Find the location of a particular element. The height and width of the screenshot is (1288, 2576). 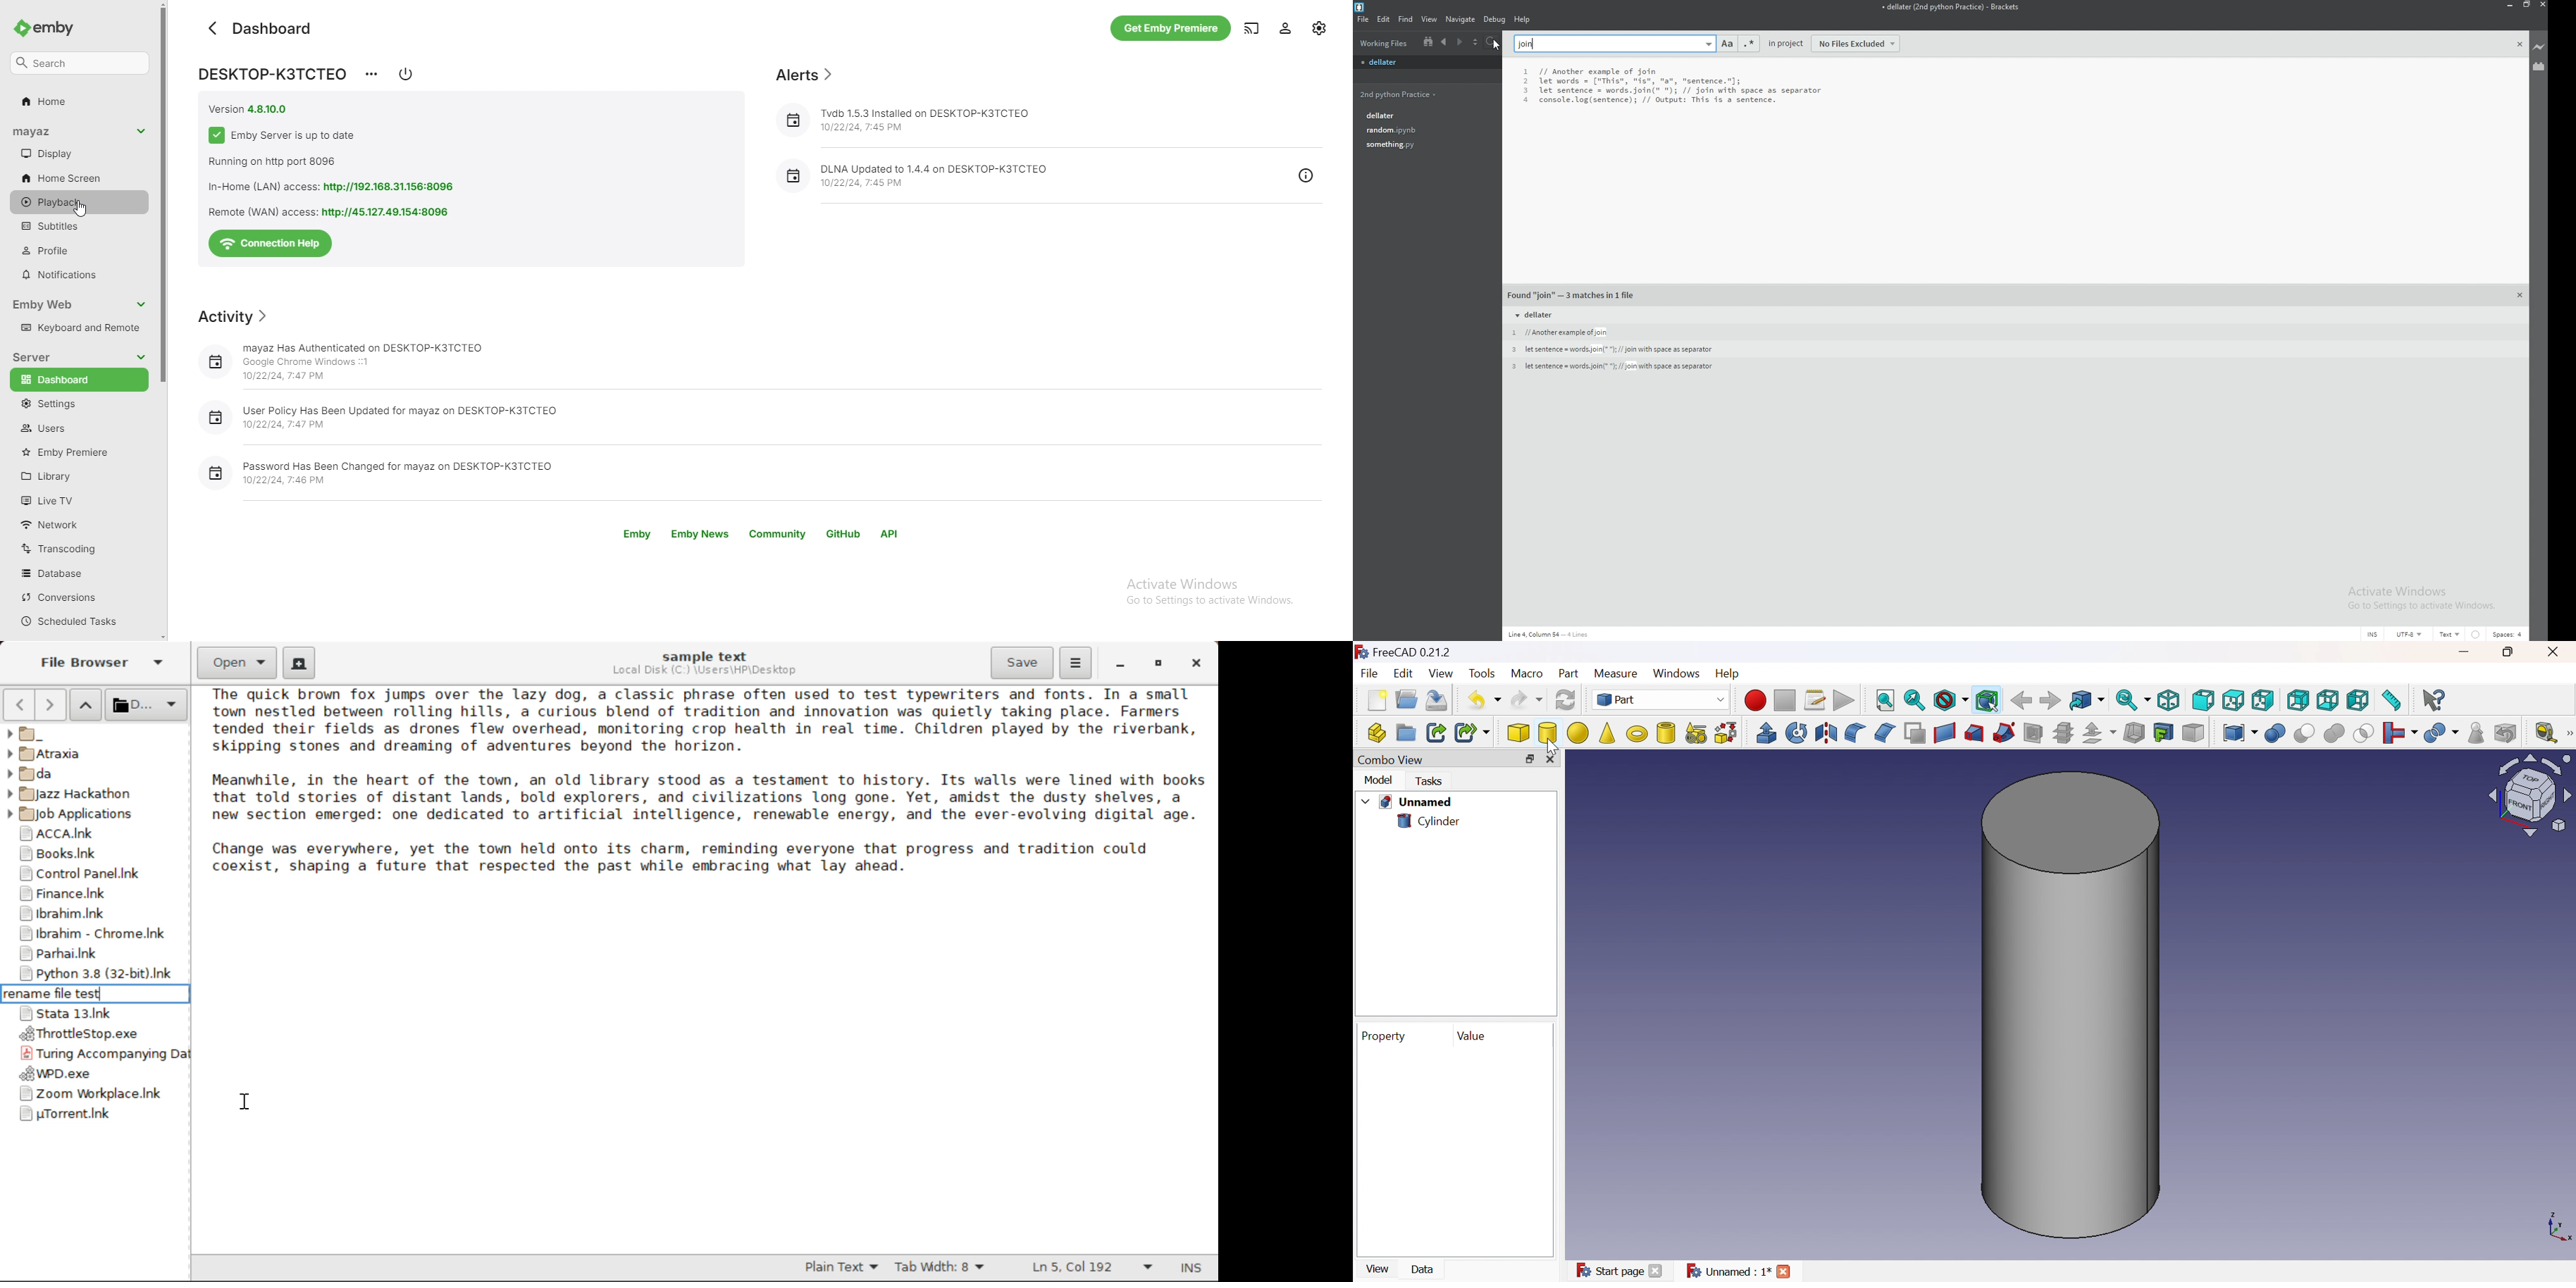

view is located at coordinates (1429, 20).